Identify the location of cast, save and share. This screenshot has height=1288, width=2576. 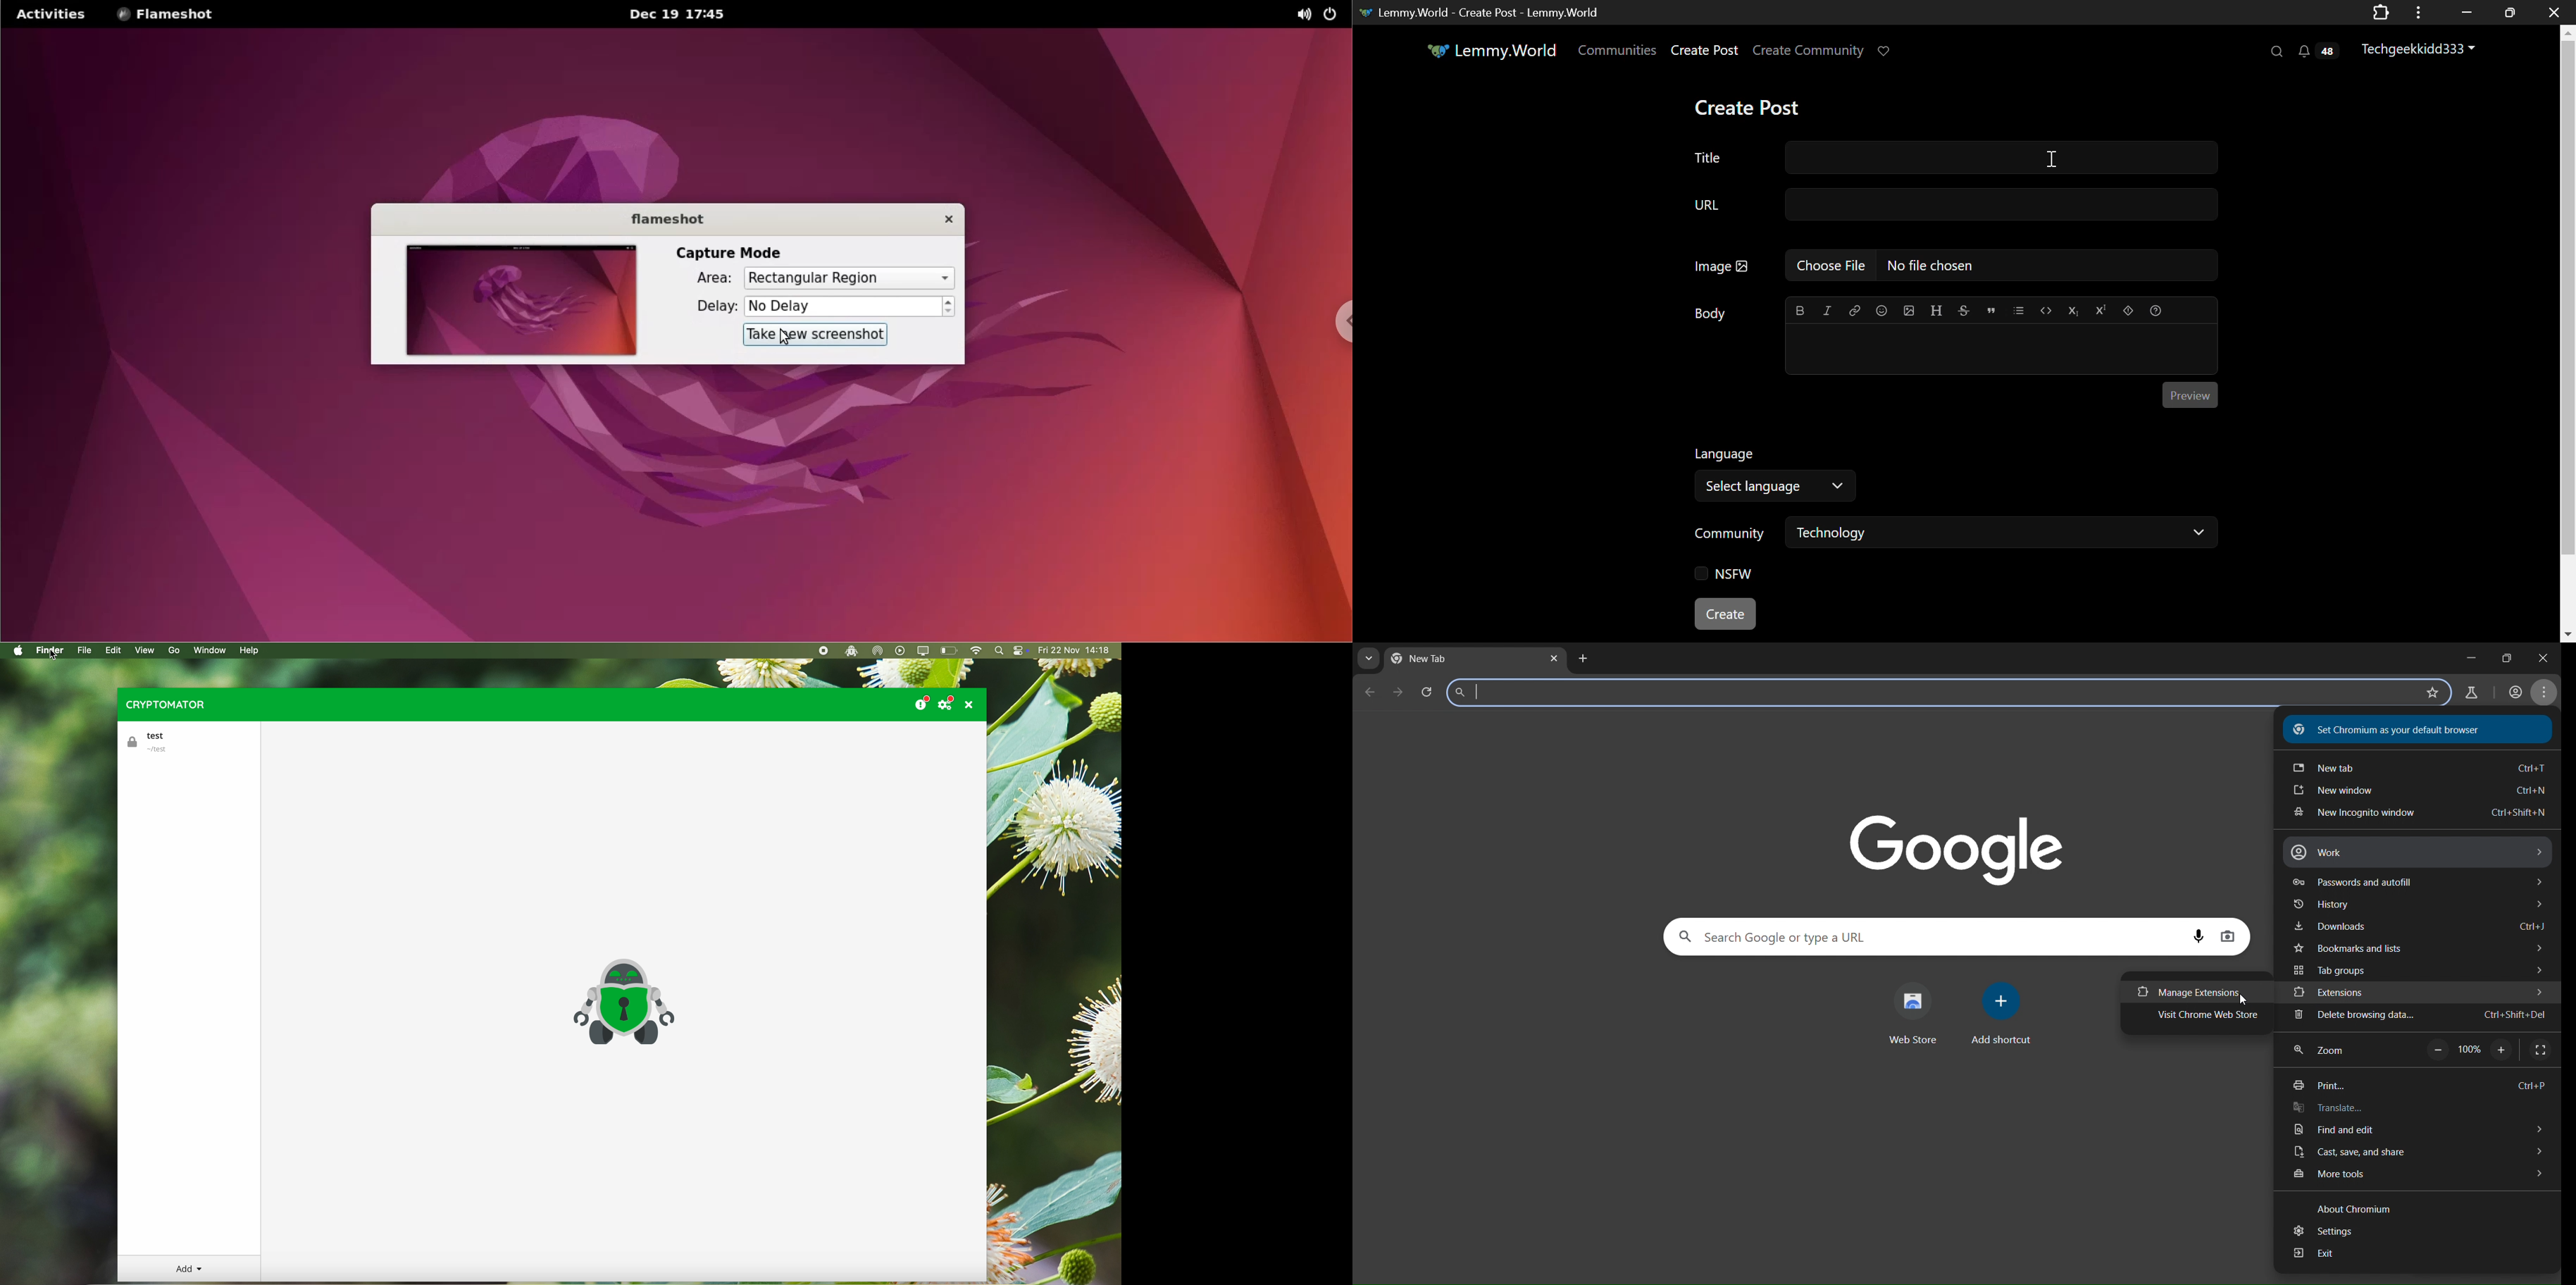
(2418, 1152).